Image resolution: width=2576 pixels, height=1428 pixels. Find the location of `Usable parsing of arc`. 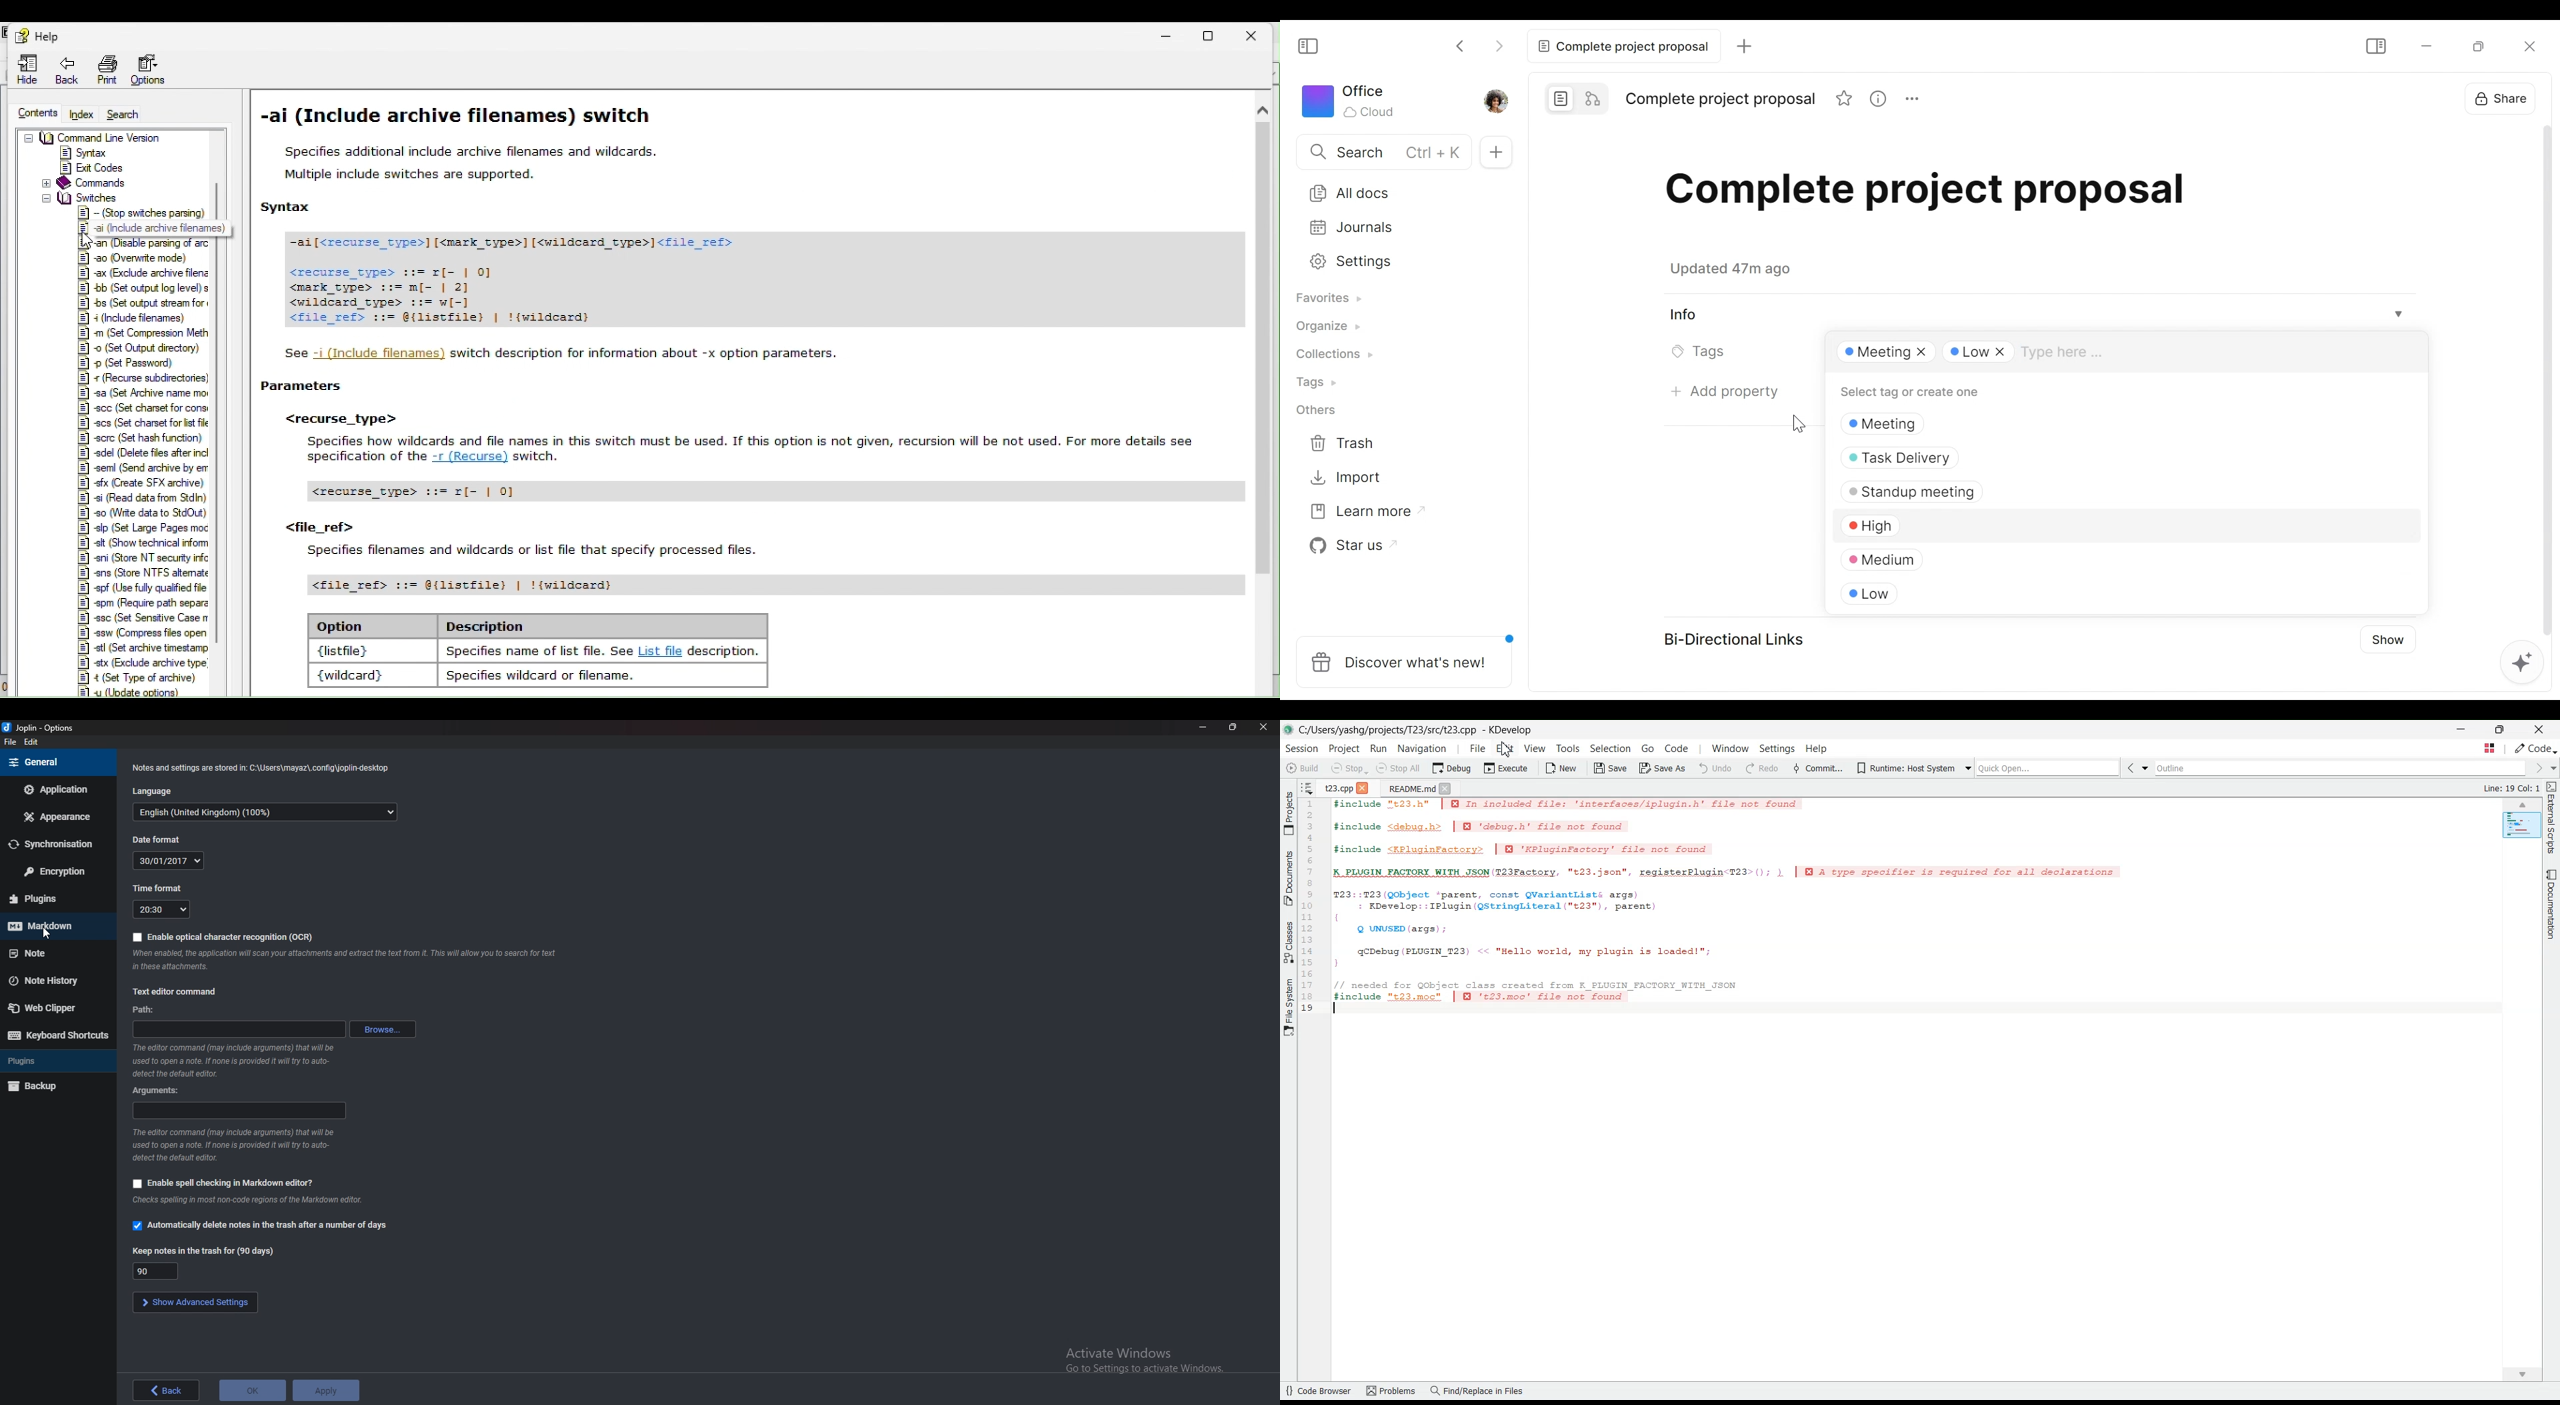

Usable parsing of arc is located at coordinates (145, 243).